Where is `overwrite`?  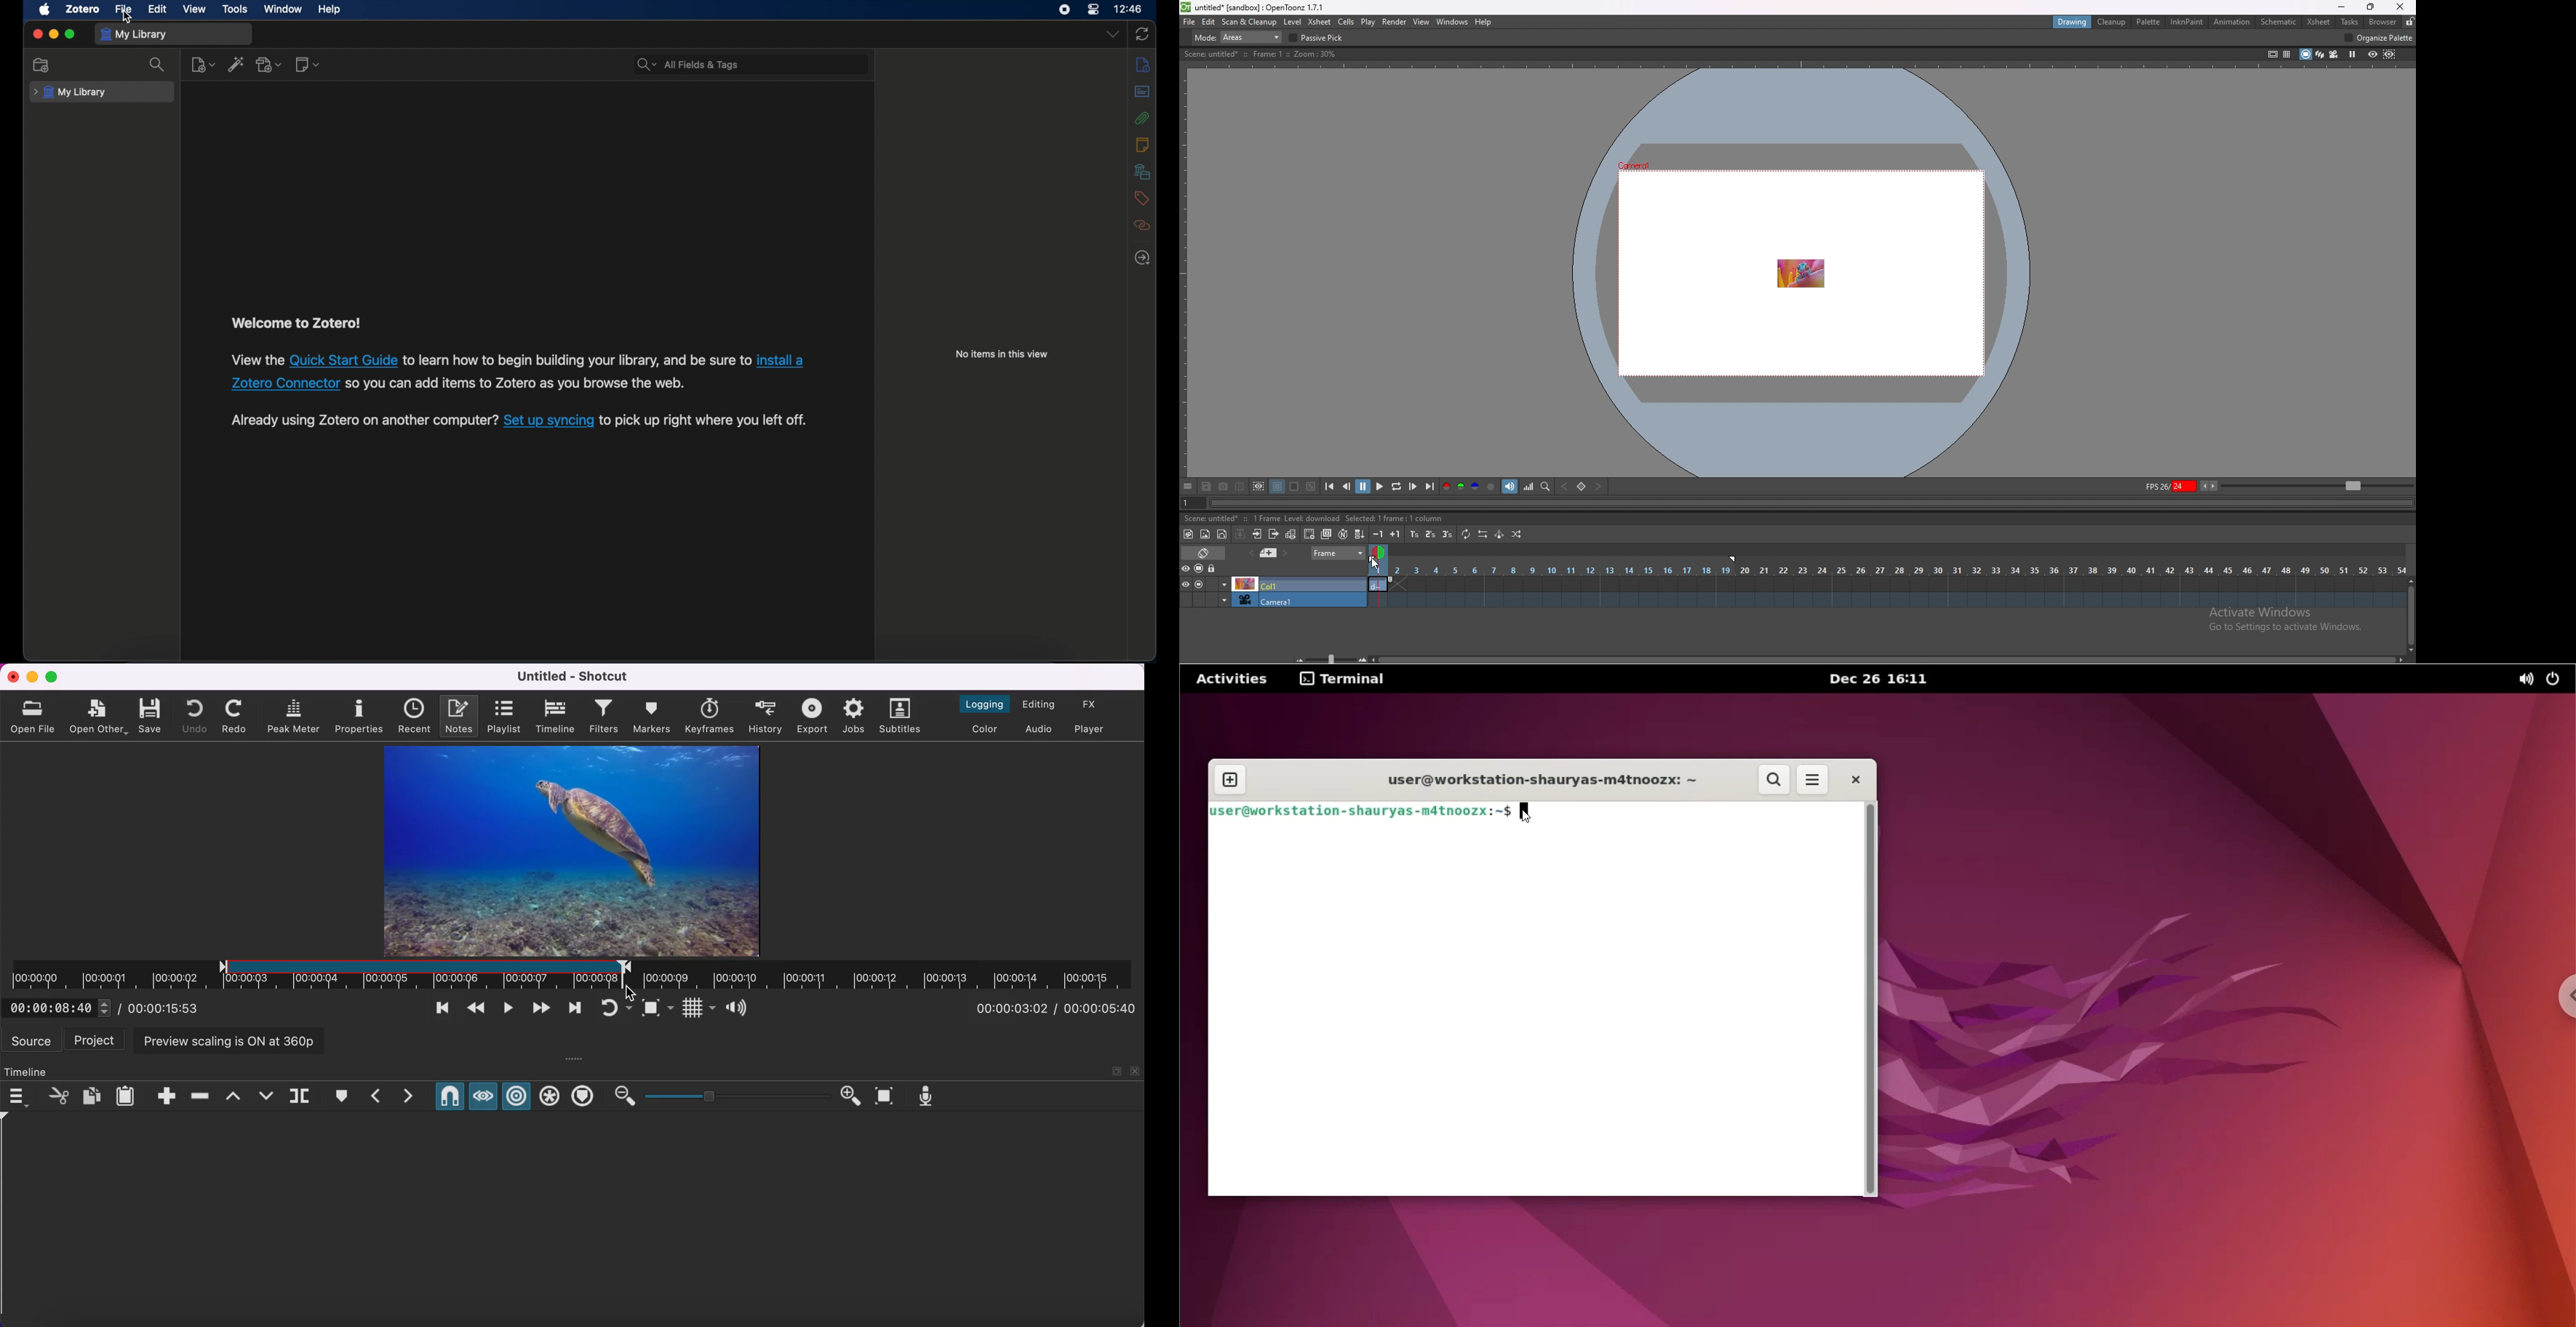
overwrite is located at coordinates (265, 1096).